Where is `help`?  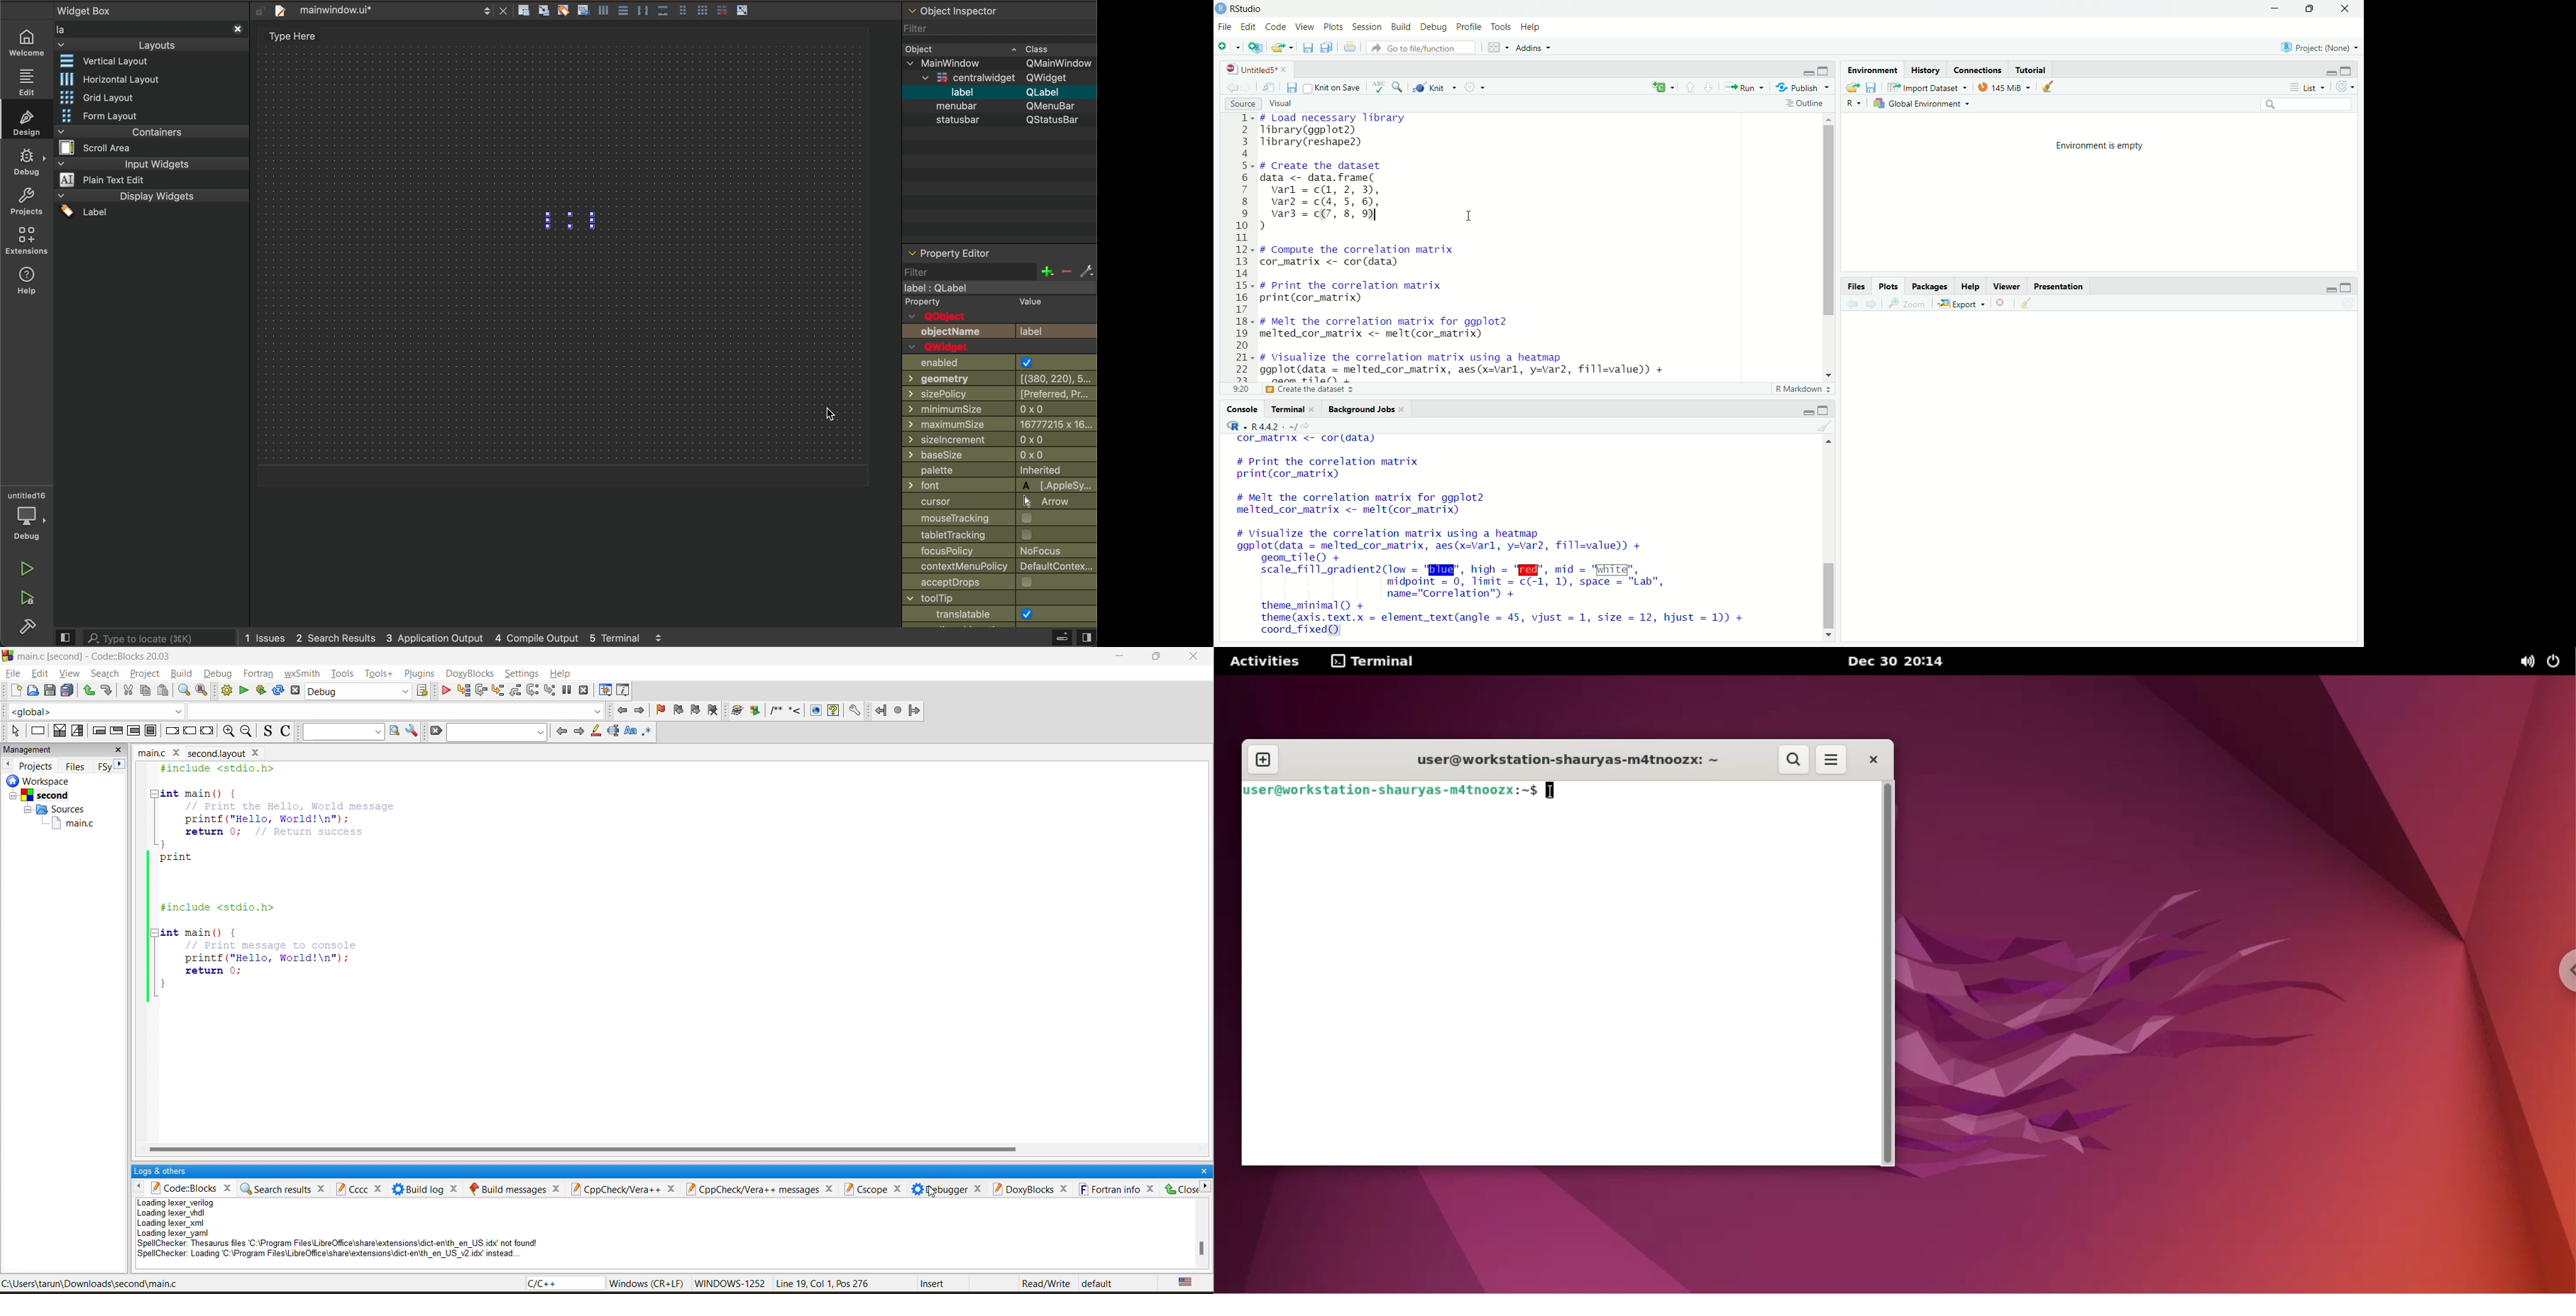 help is located at coordinates (1532, 28).